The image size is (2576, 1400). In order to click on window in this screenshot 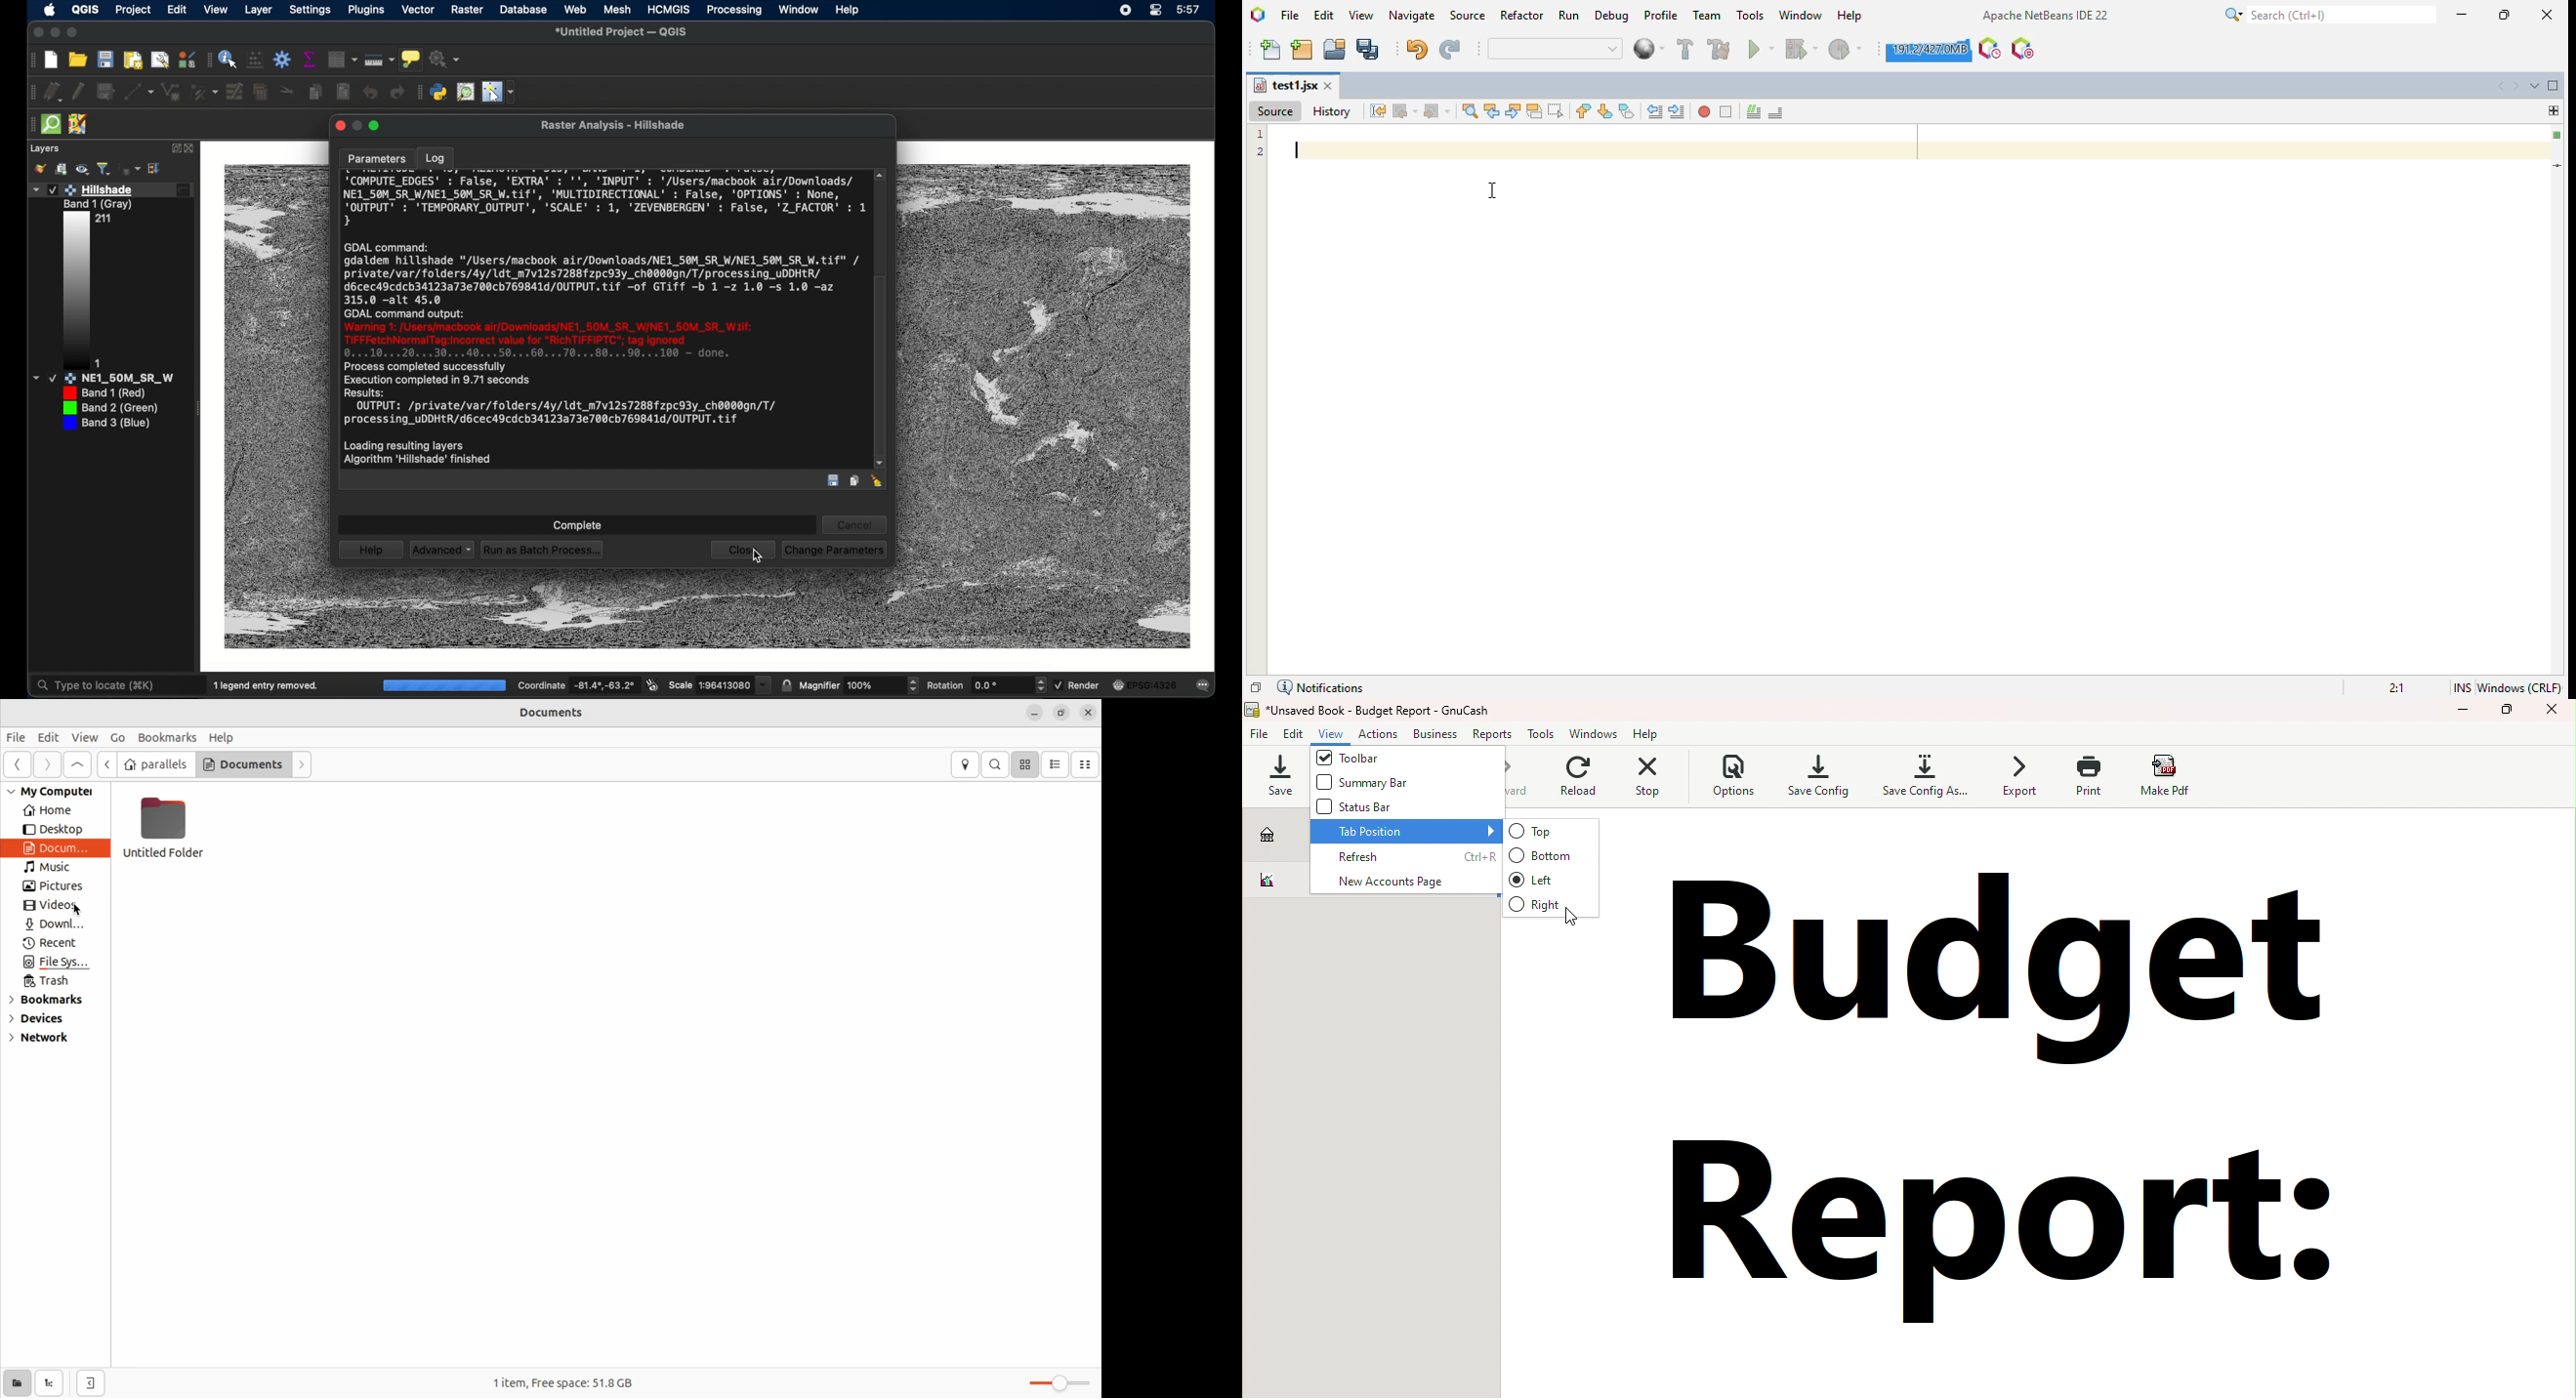, I will do `click(800, 10)`.